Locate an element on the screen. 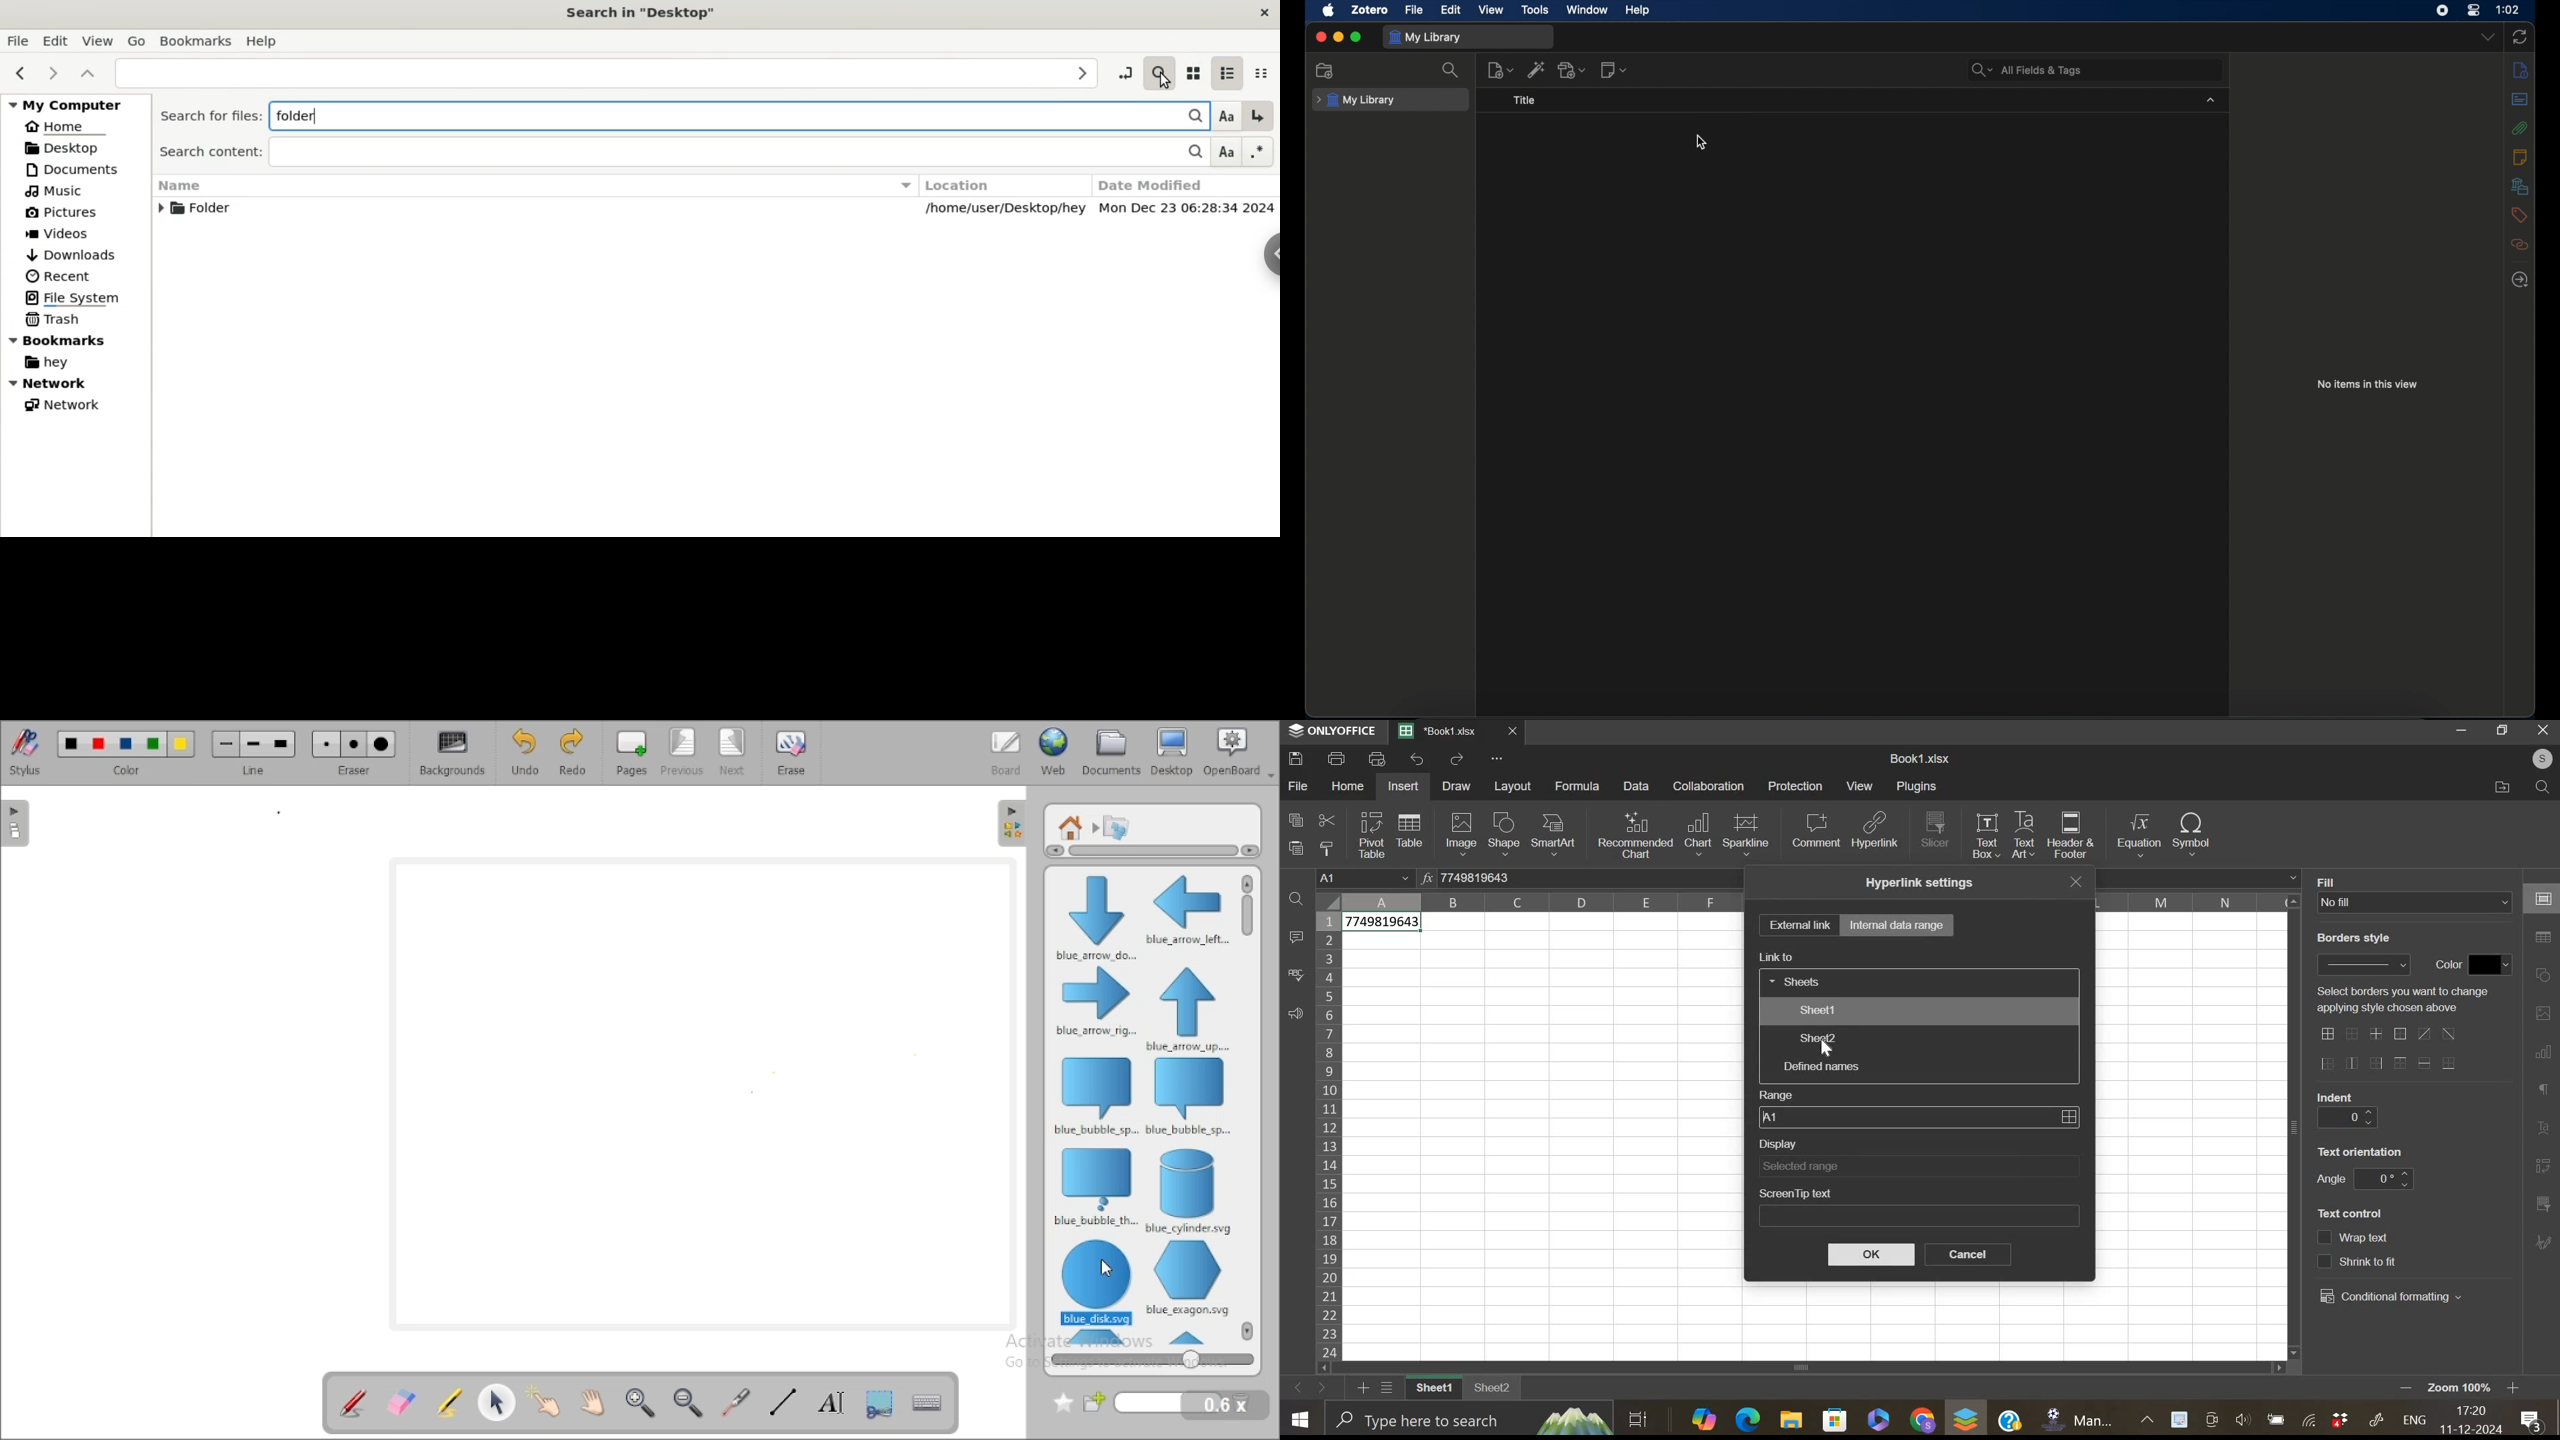 The width and height of the screenshot is (2576, 1456). text box is located at coordinates (1985, 835).